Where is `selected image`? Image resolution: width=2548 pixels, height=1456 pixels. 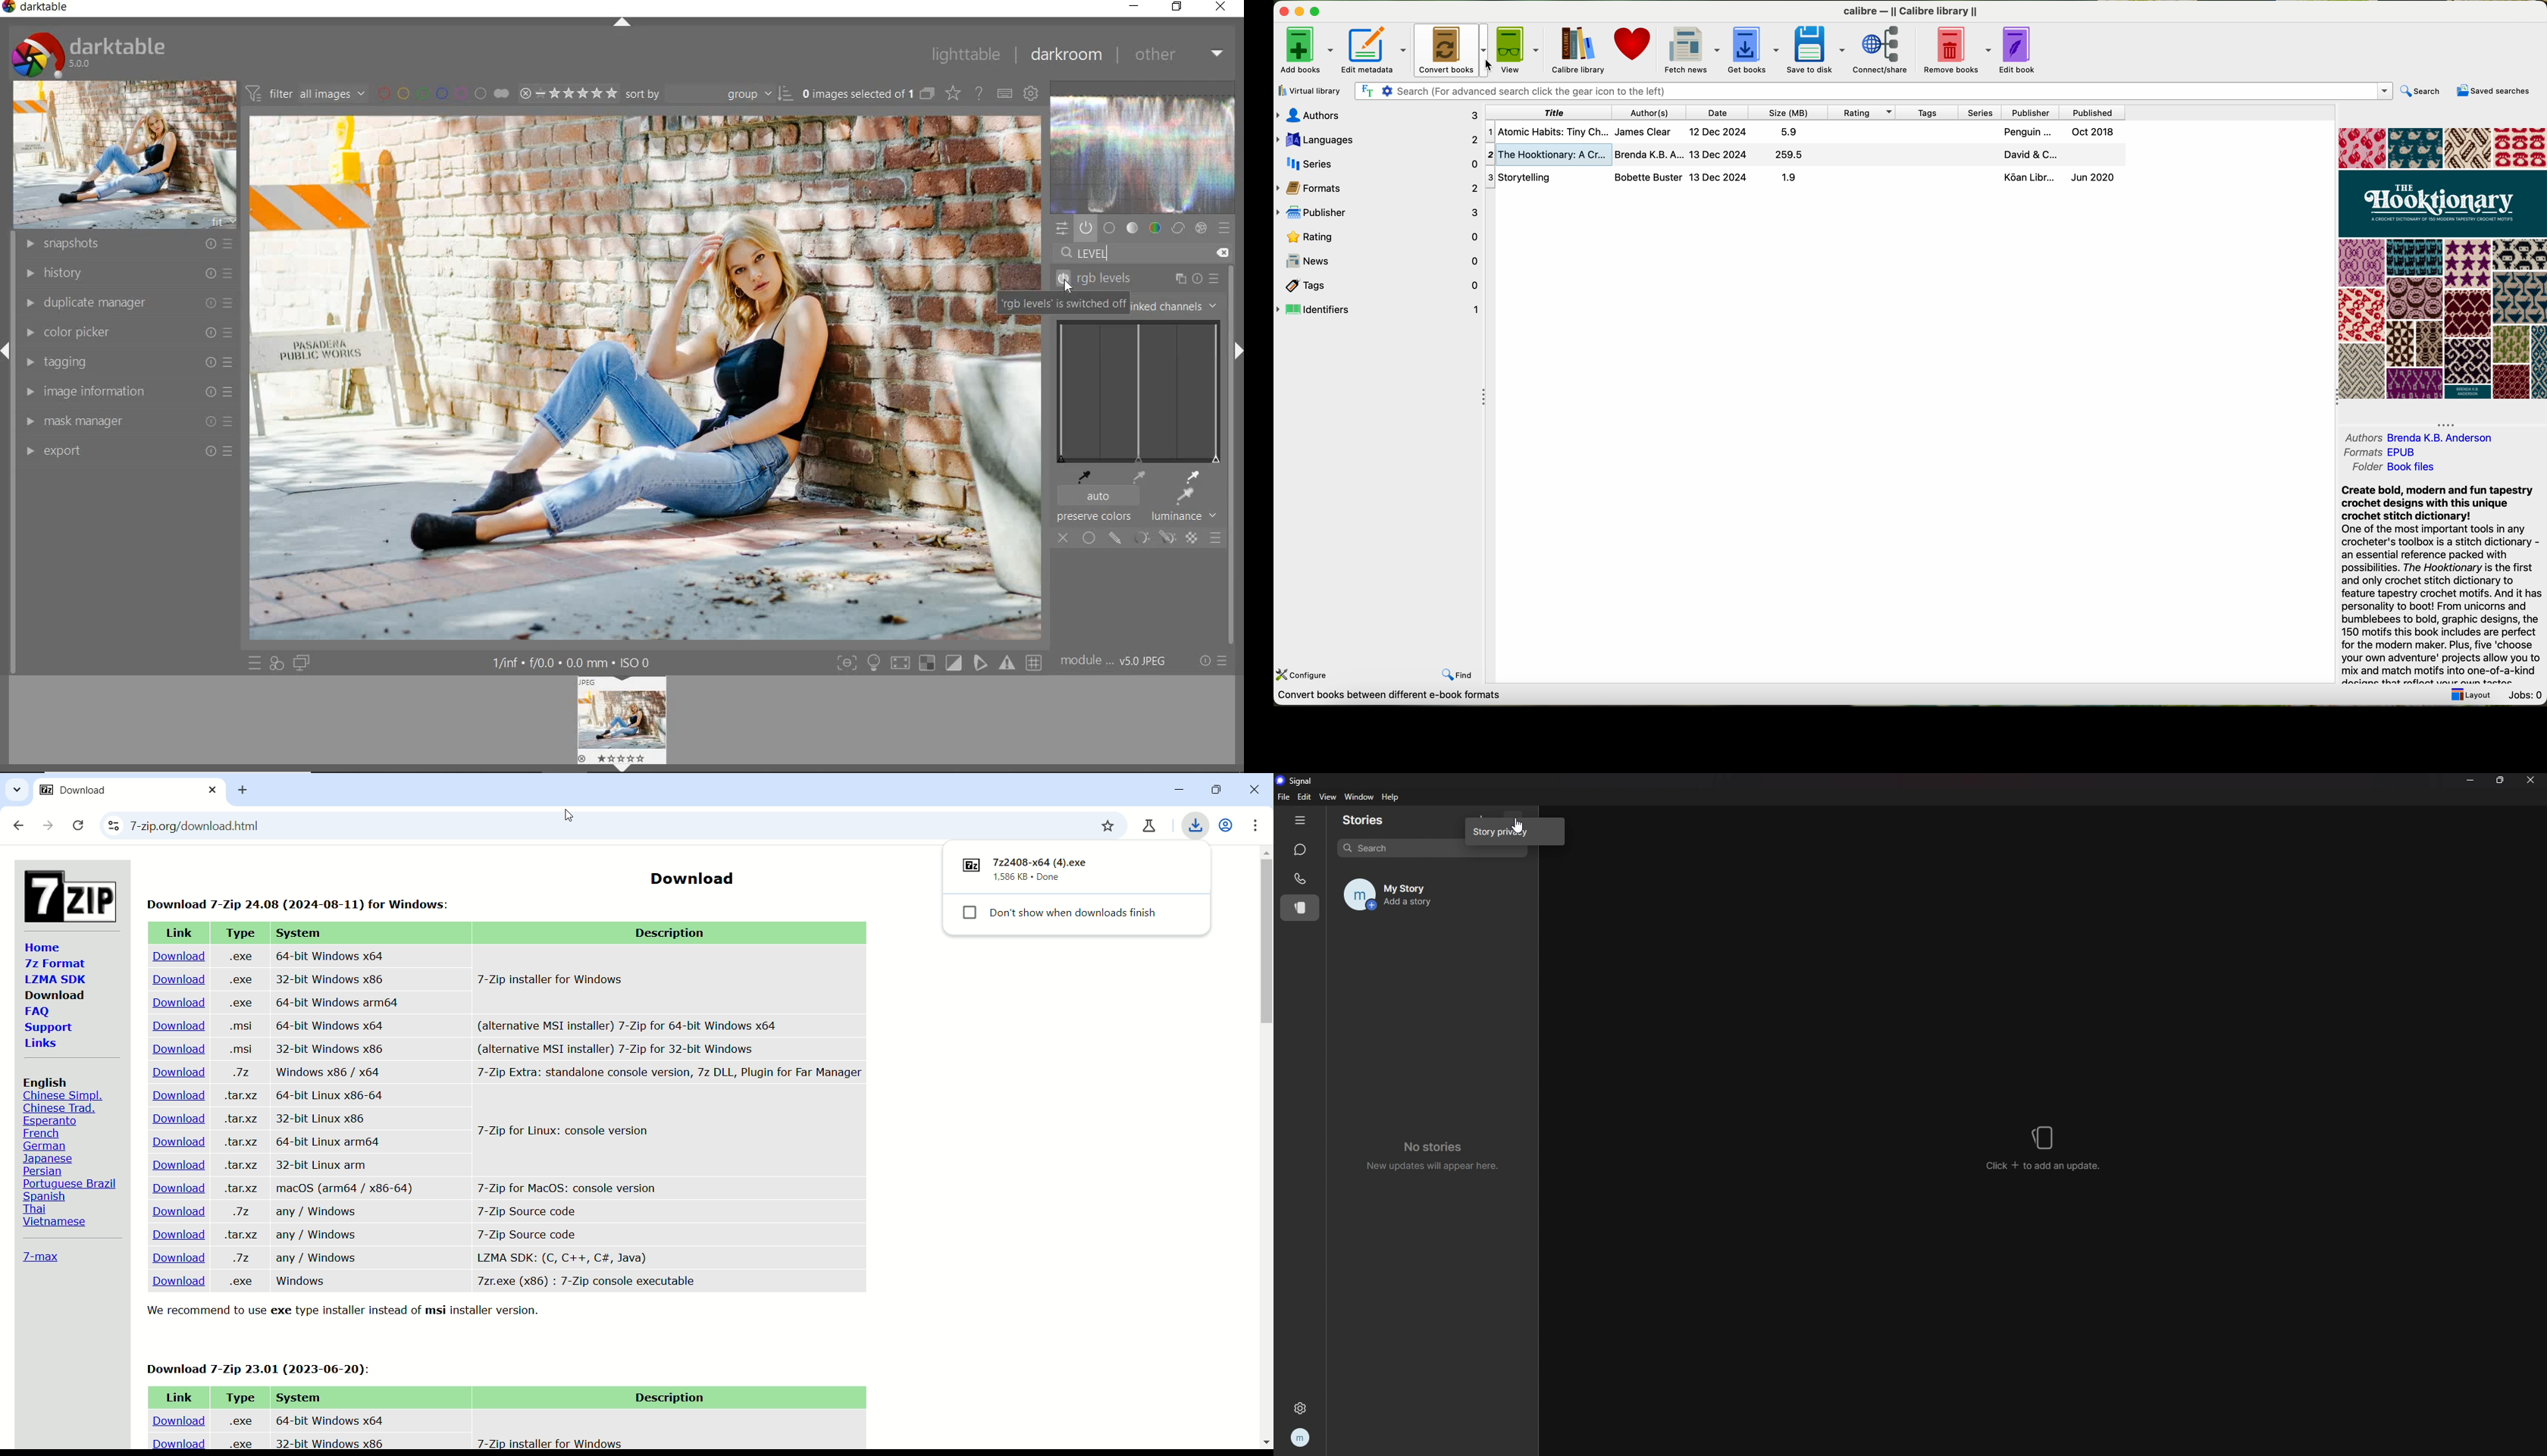 selected image is located at coordinates (610, 377).